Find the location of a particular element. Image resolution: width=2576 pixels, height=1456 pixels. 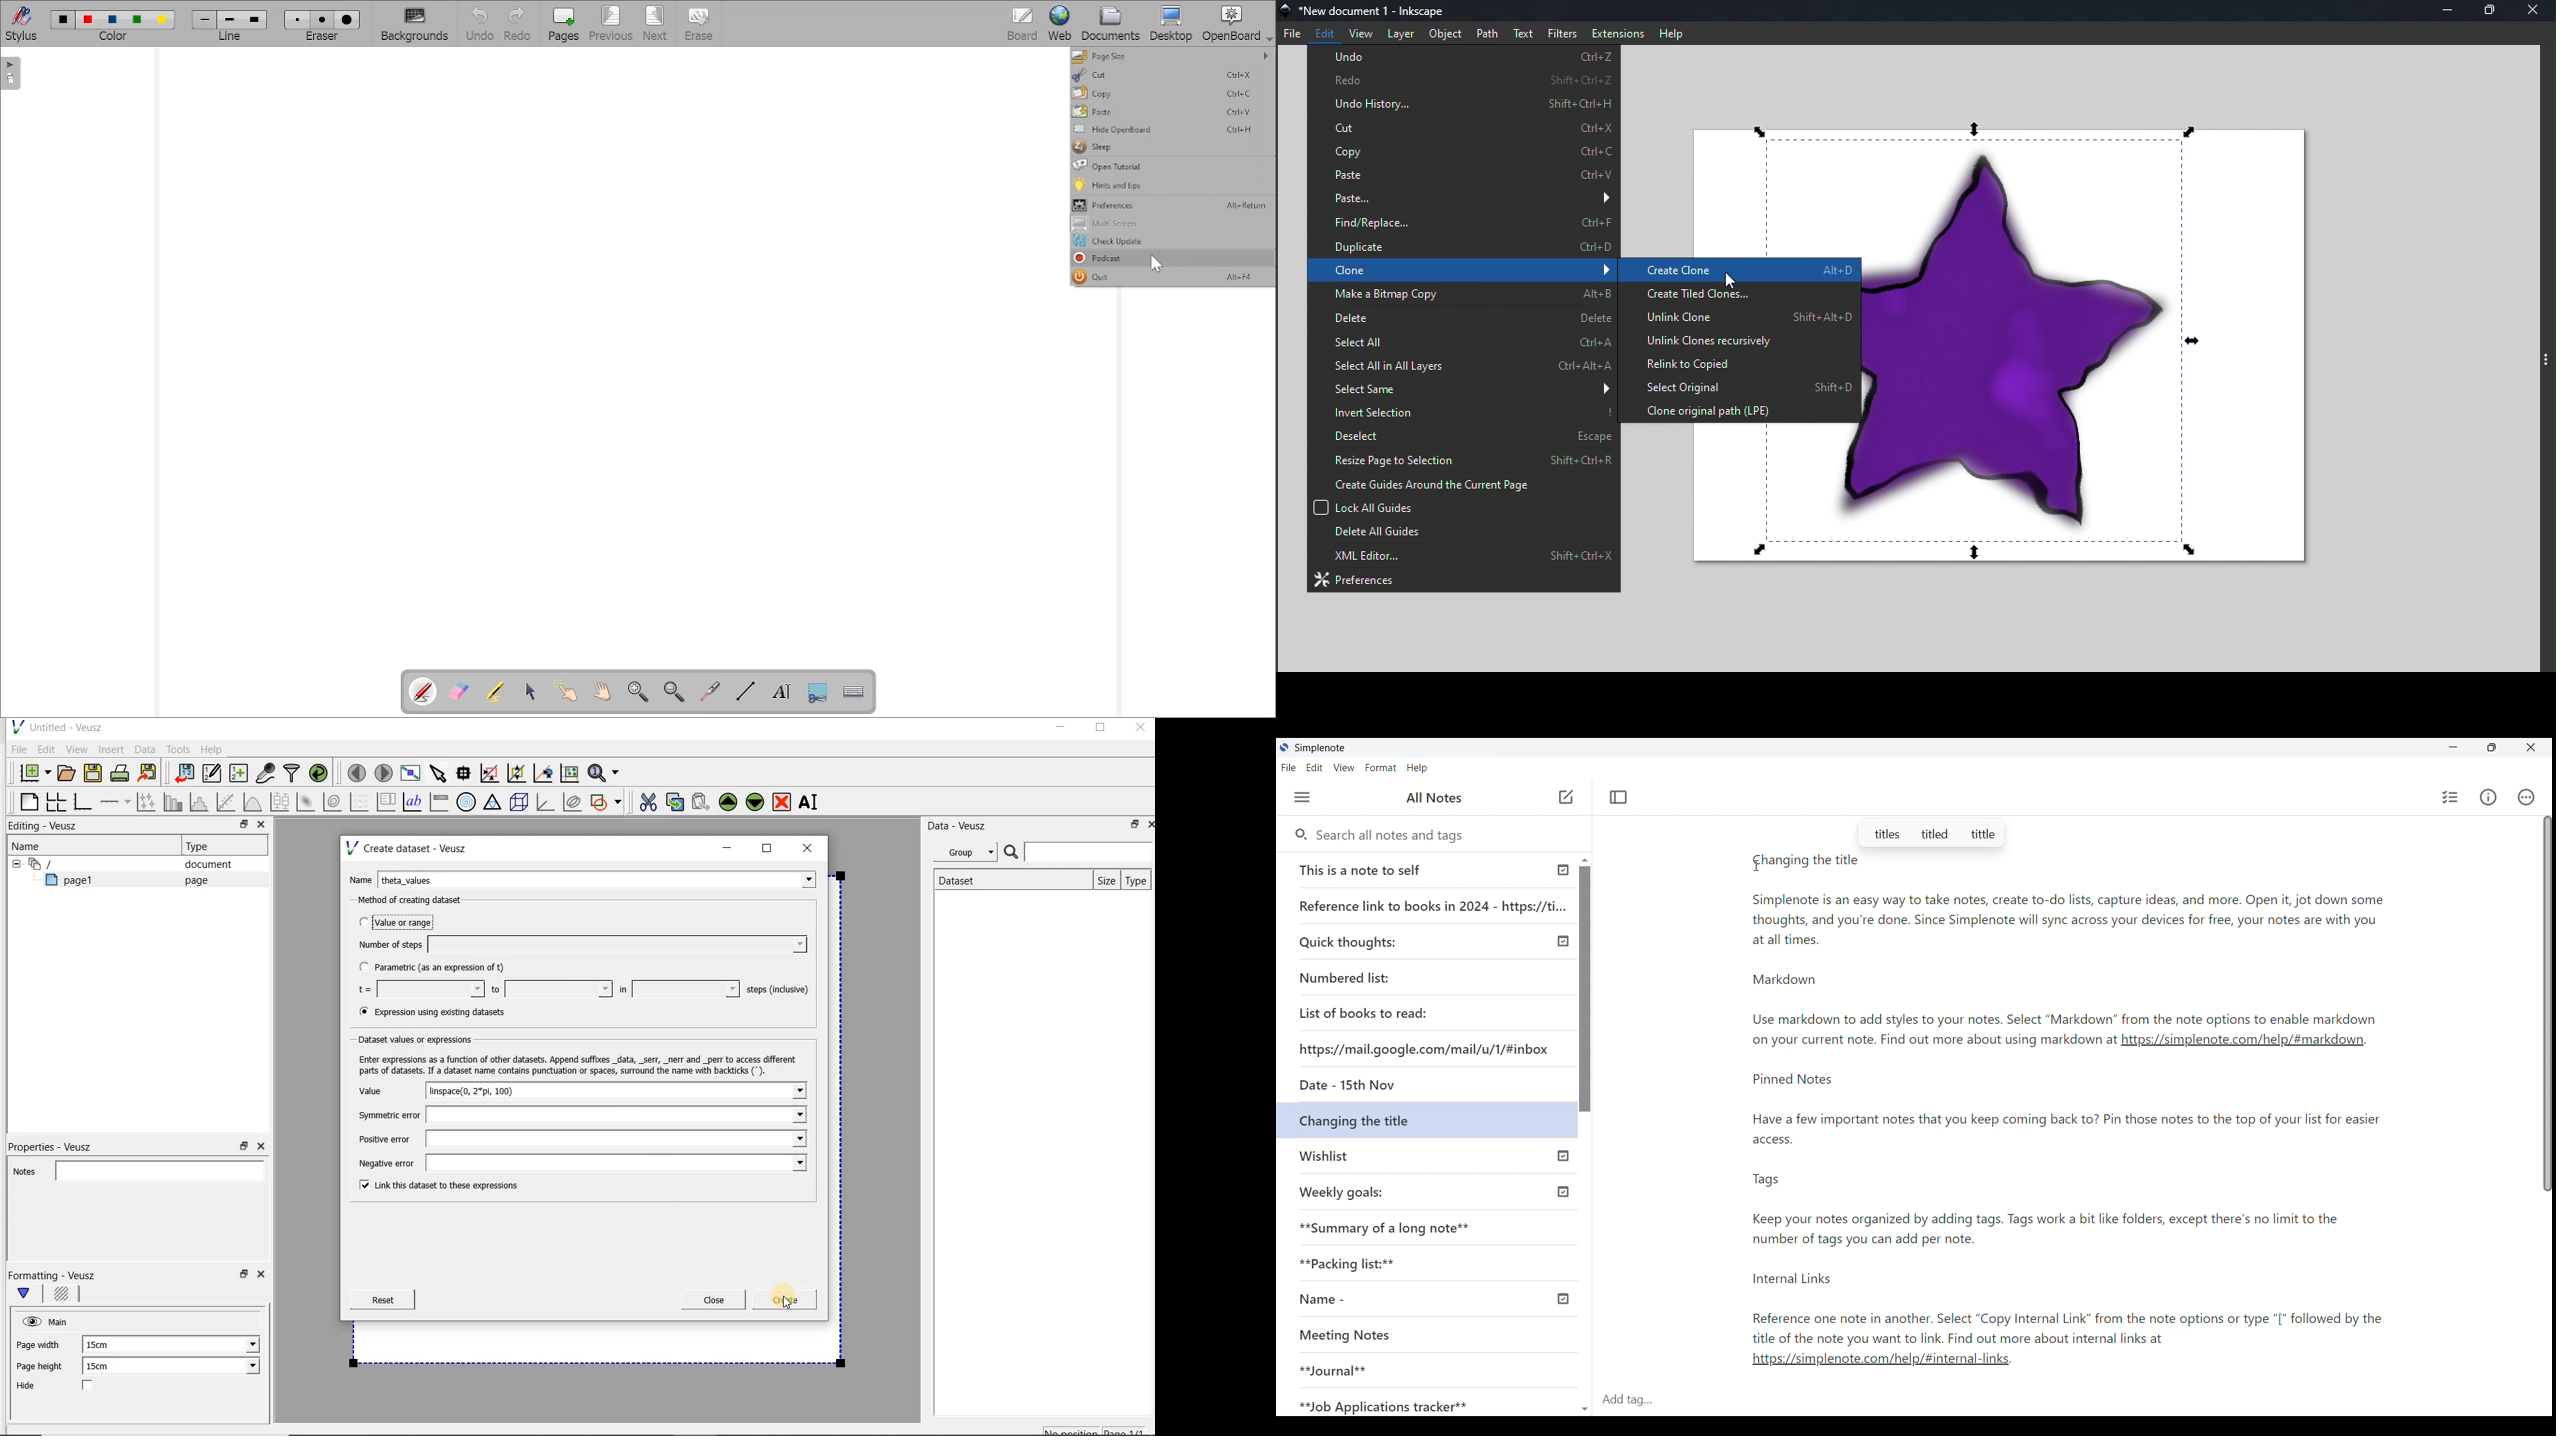

Software name is located at coordinates (1319, 748).